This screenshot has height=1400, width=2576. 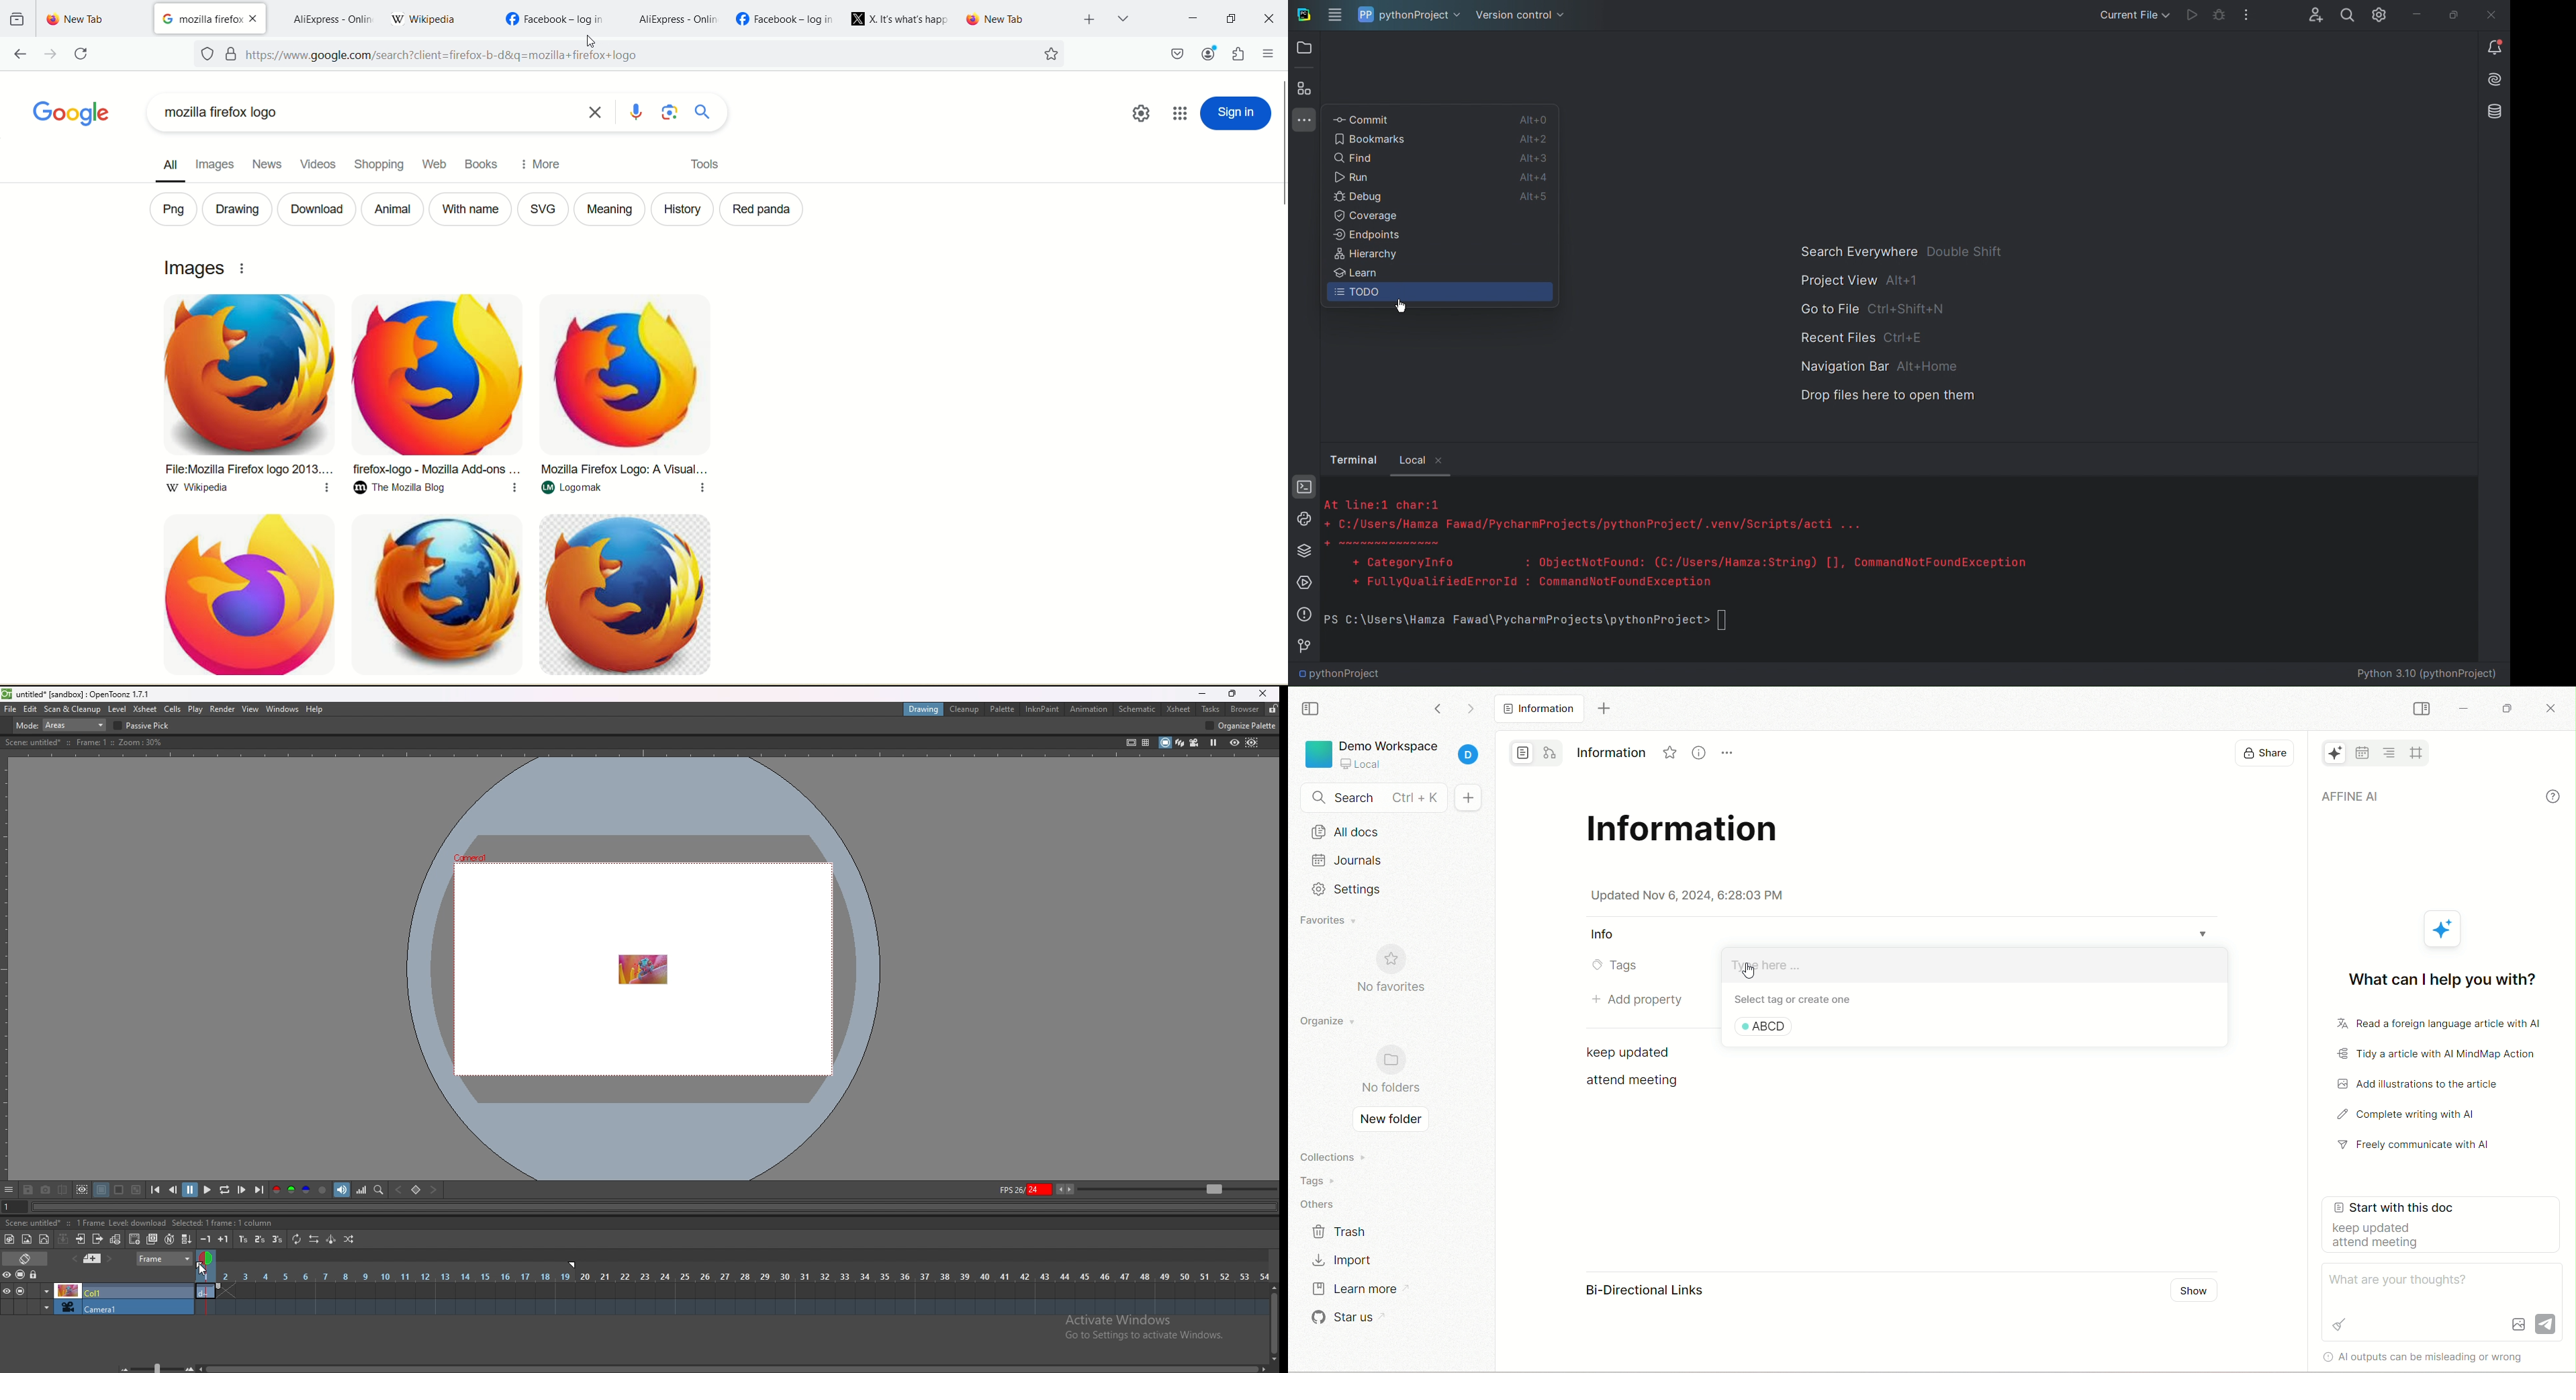 What do you see at coordinates (2391, 751) in the screenshot?
I see `table of content` at bounding box center [2391, 751].